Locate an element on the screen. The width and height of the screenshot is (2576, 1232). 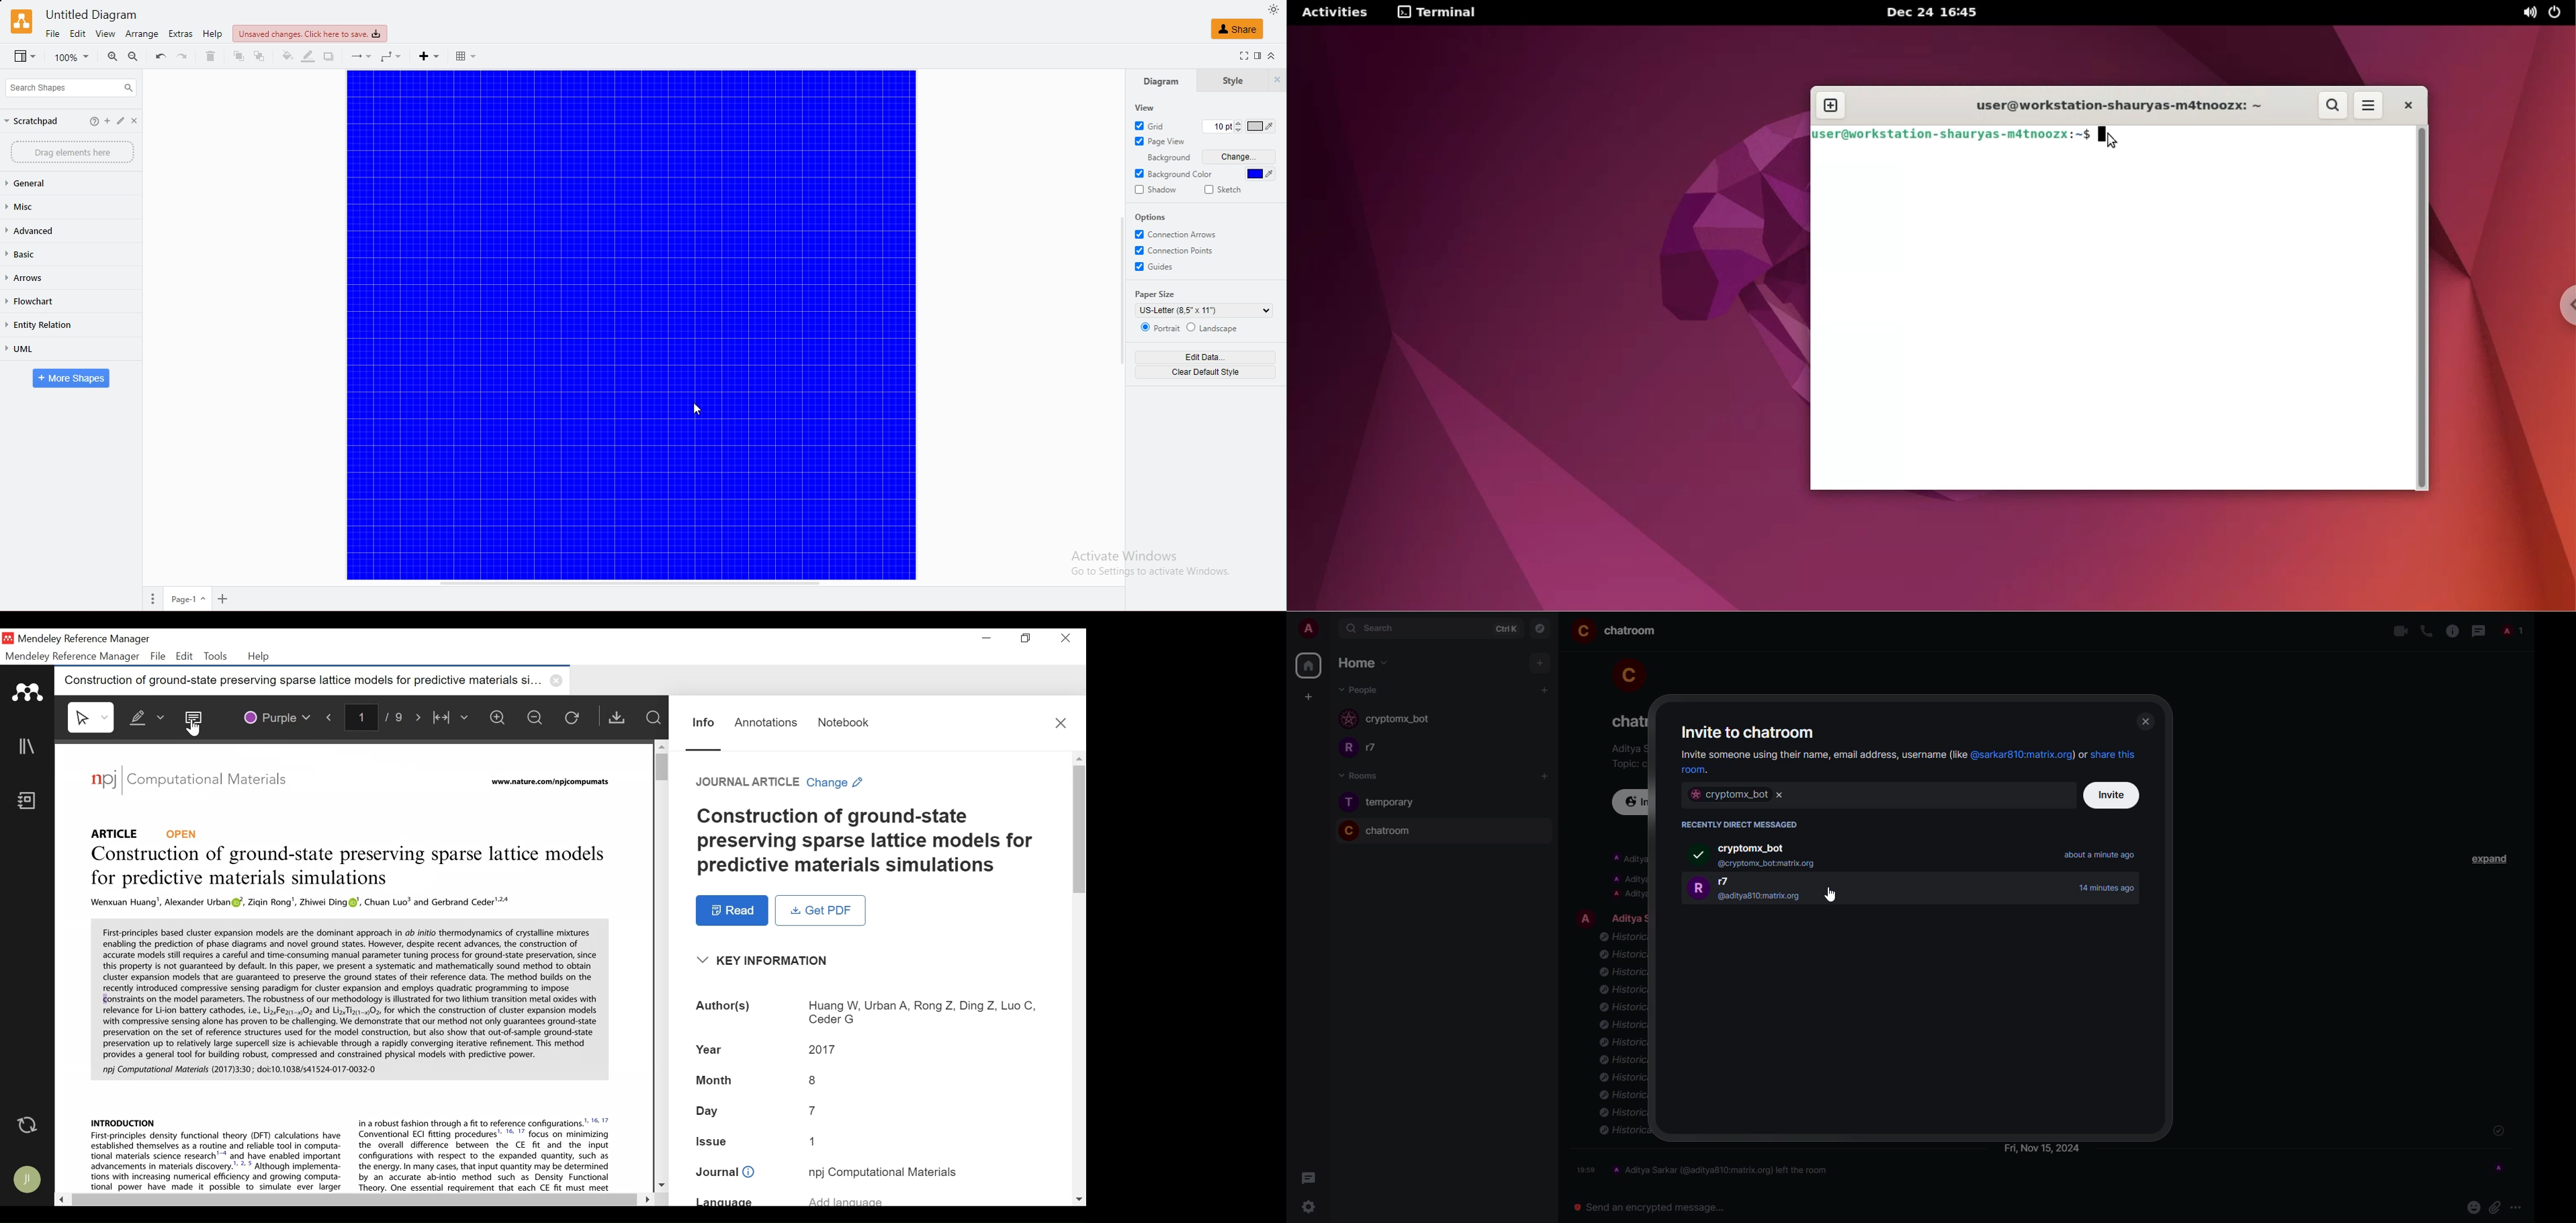
Scroll up is located at coordinates (661, 745).